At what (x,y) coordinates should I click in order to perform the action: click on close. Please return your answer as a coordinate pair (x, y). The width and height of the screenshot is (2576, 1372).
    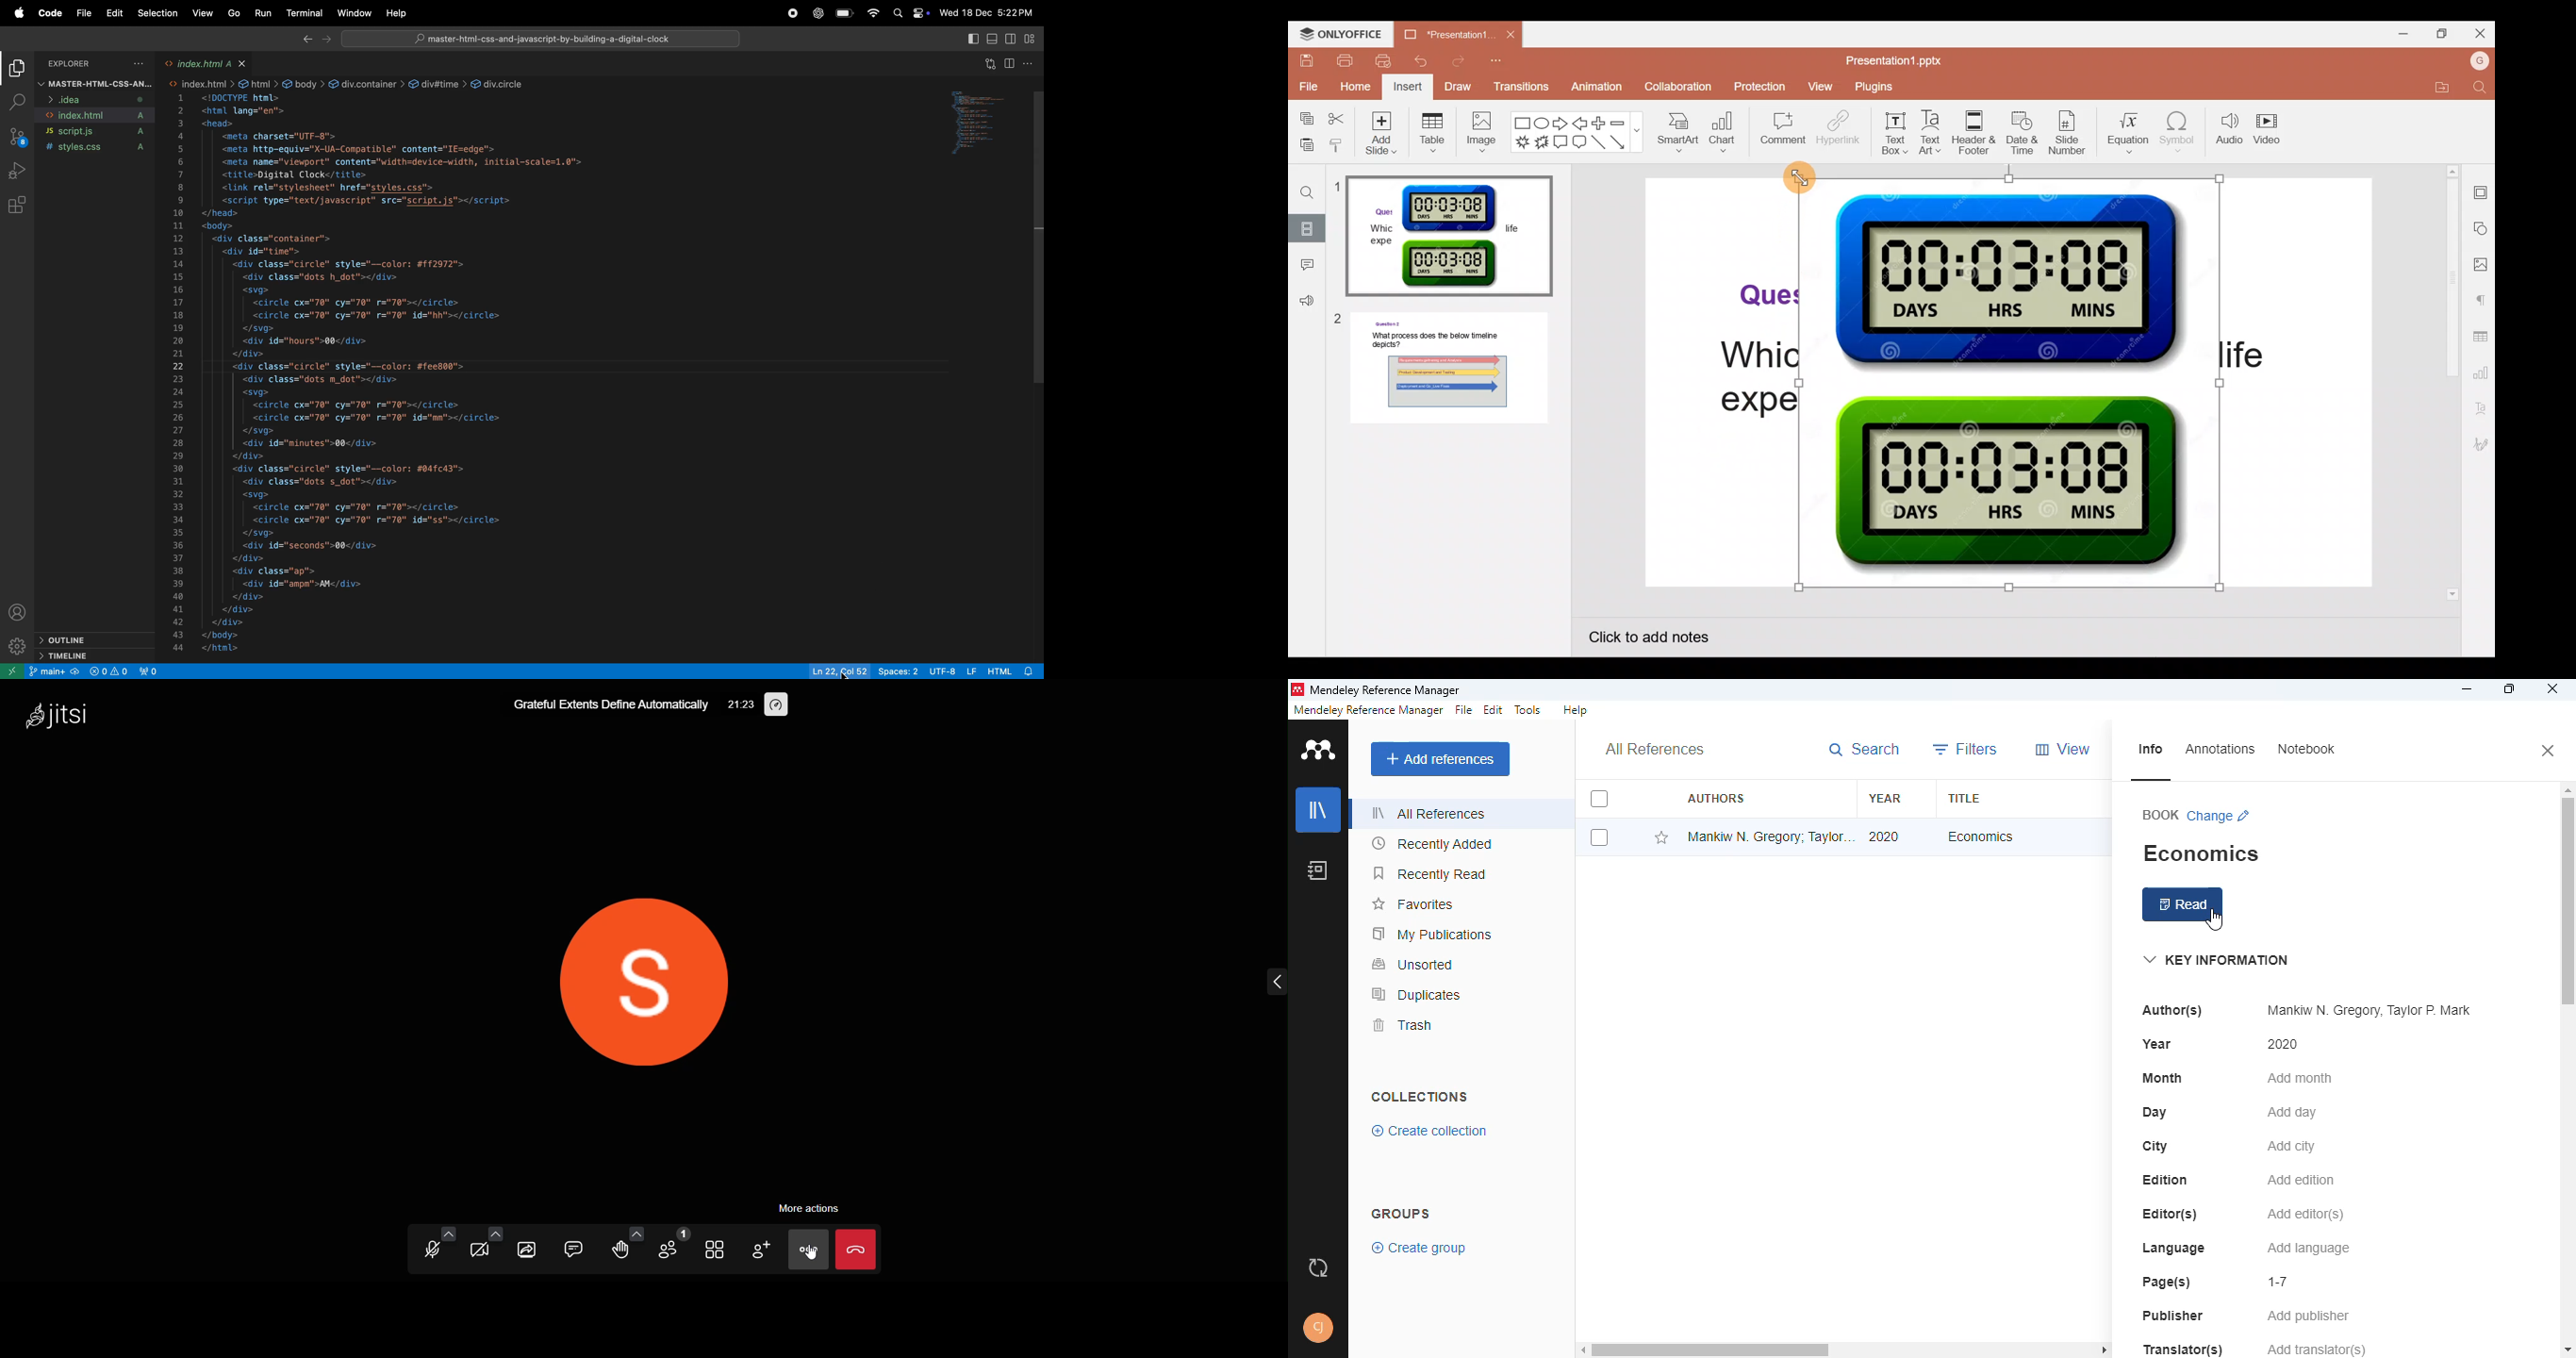
    Looking at the image, I should click on (2548, 752).